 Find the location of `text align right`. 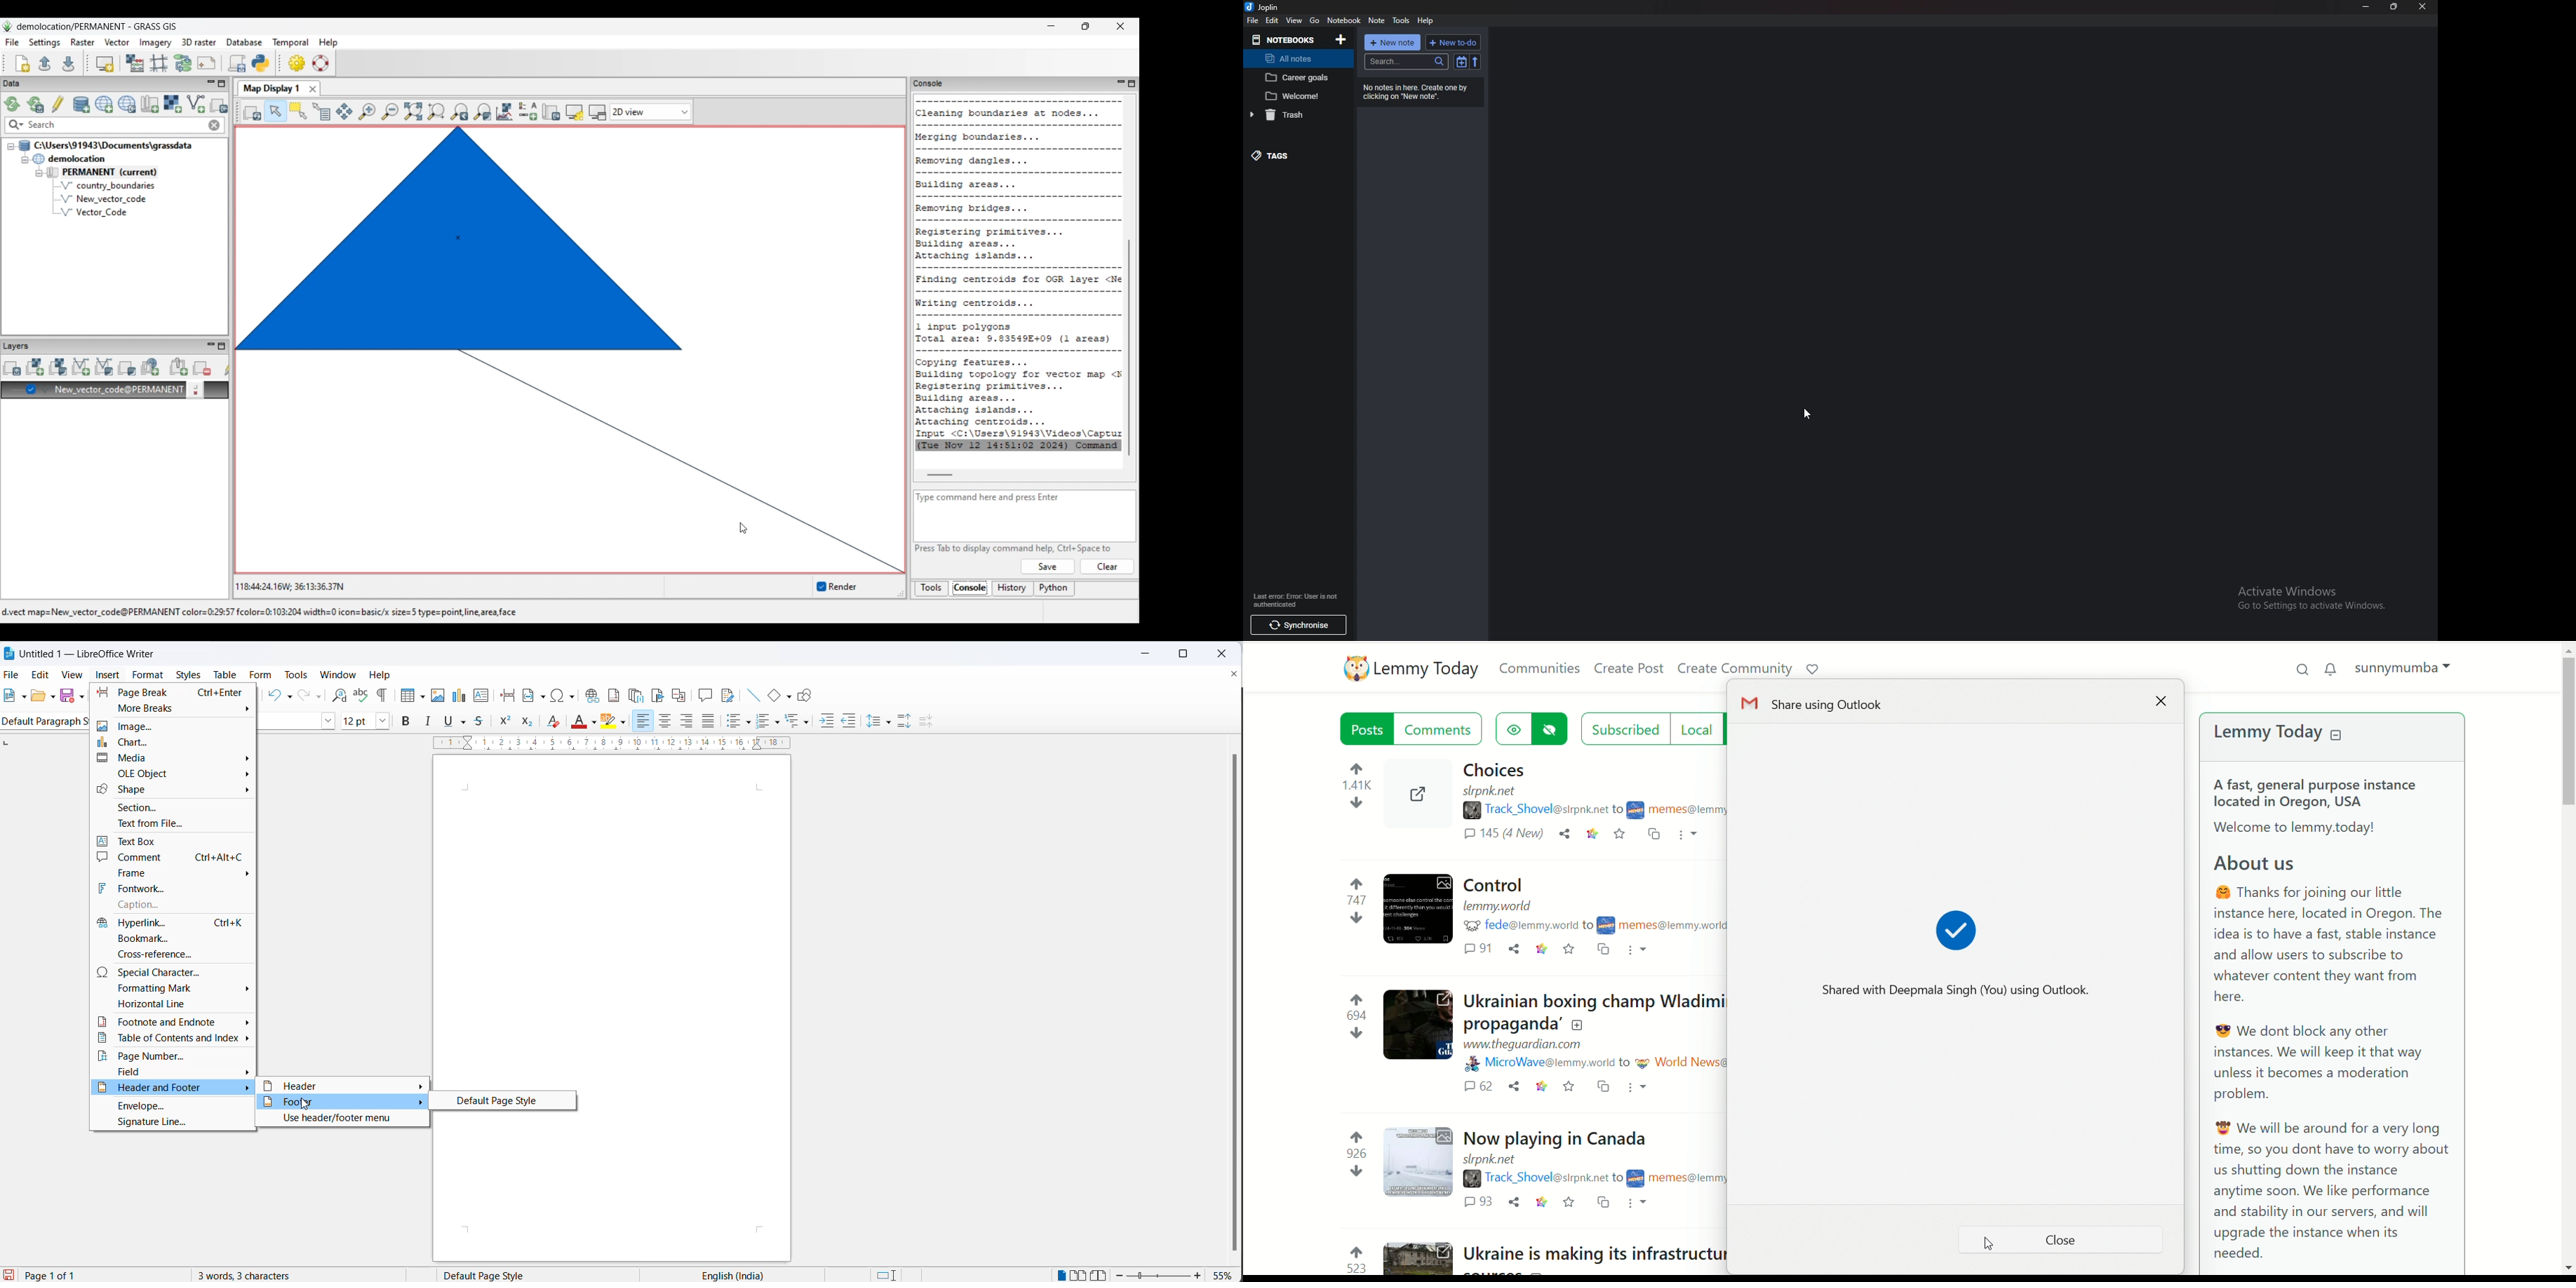

text align right is located at coordinates (687, 721).